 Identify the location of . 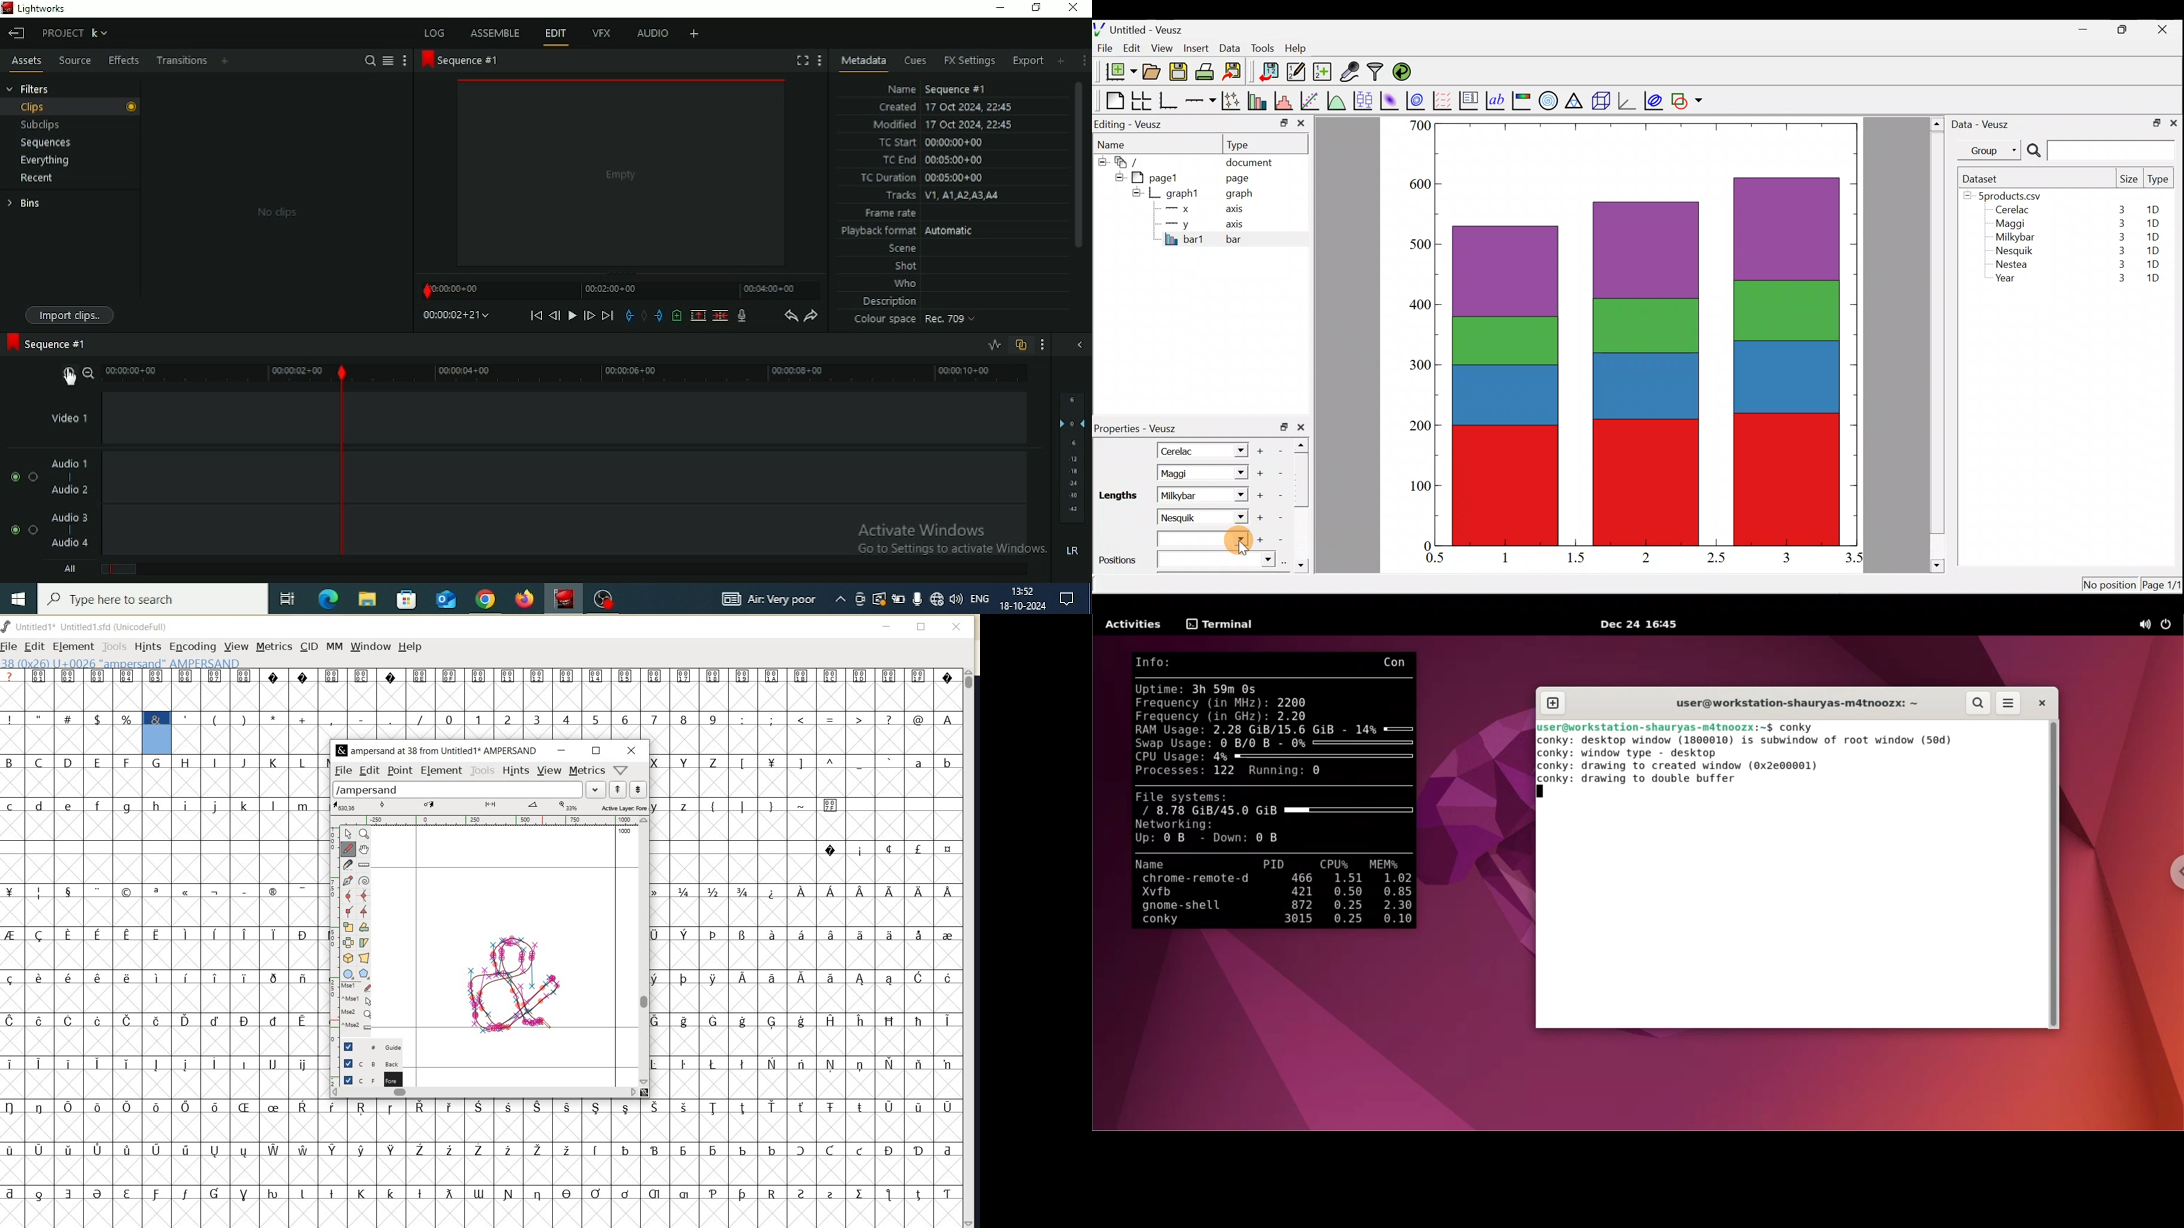
(349, 974).